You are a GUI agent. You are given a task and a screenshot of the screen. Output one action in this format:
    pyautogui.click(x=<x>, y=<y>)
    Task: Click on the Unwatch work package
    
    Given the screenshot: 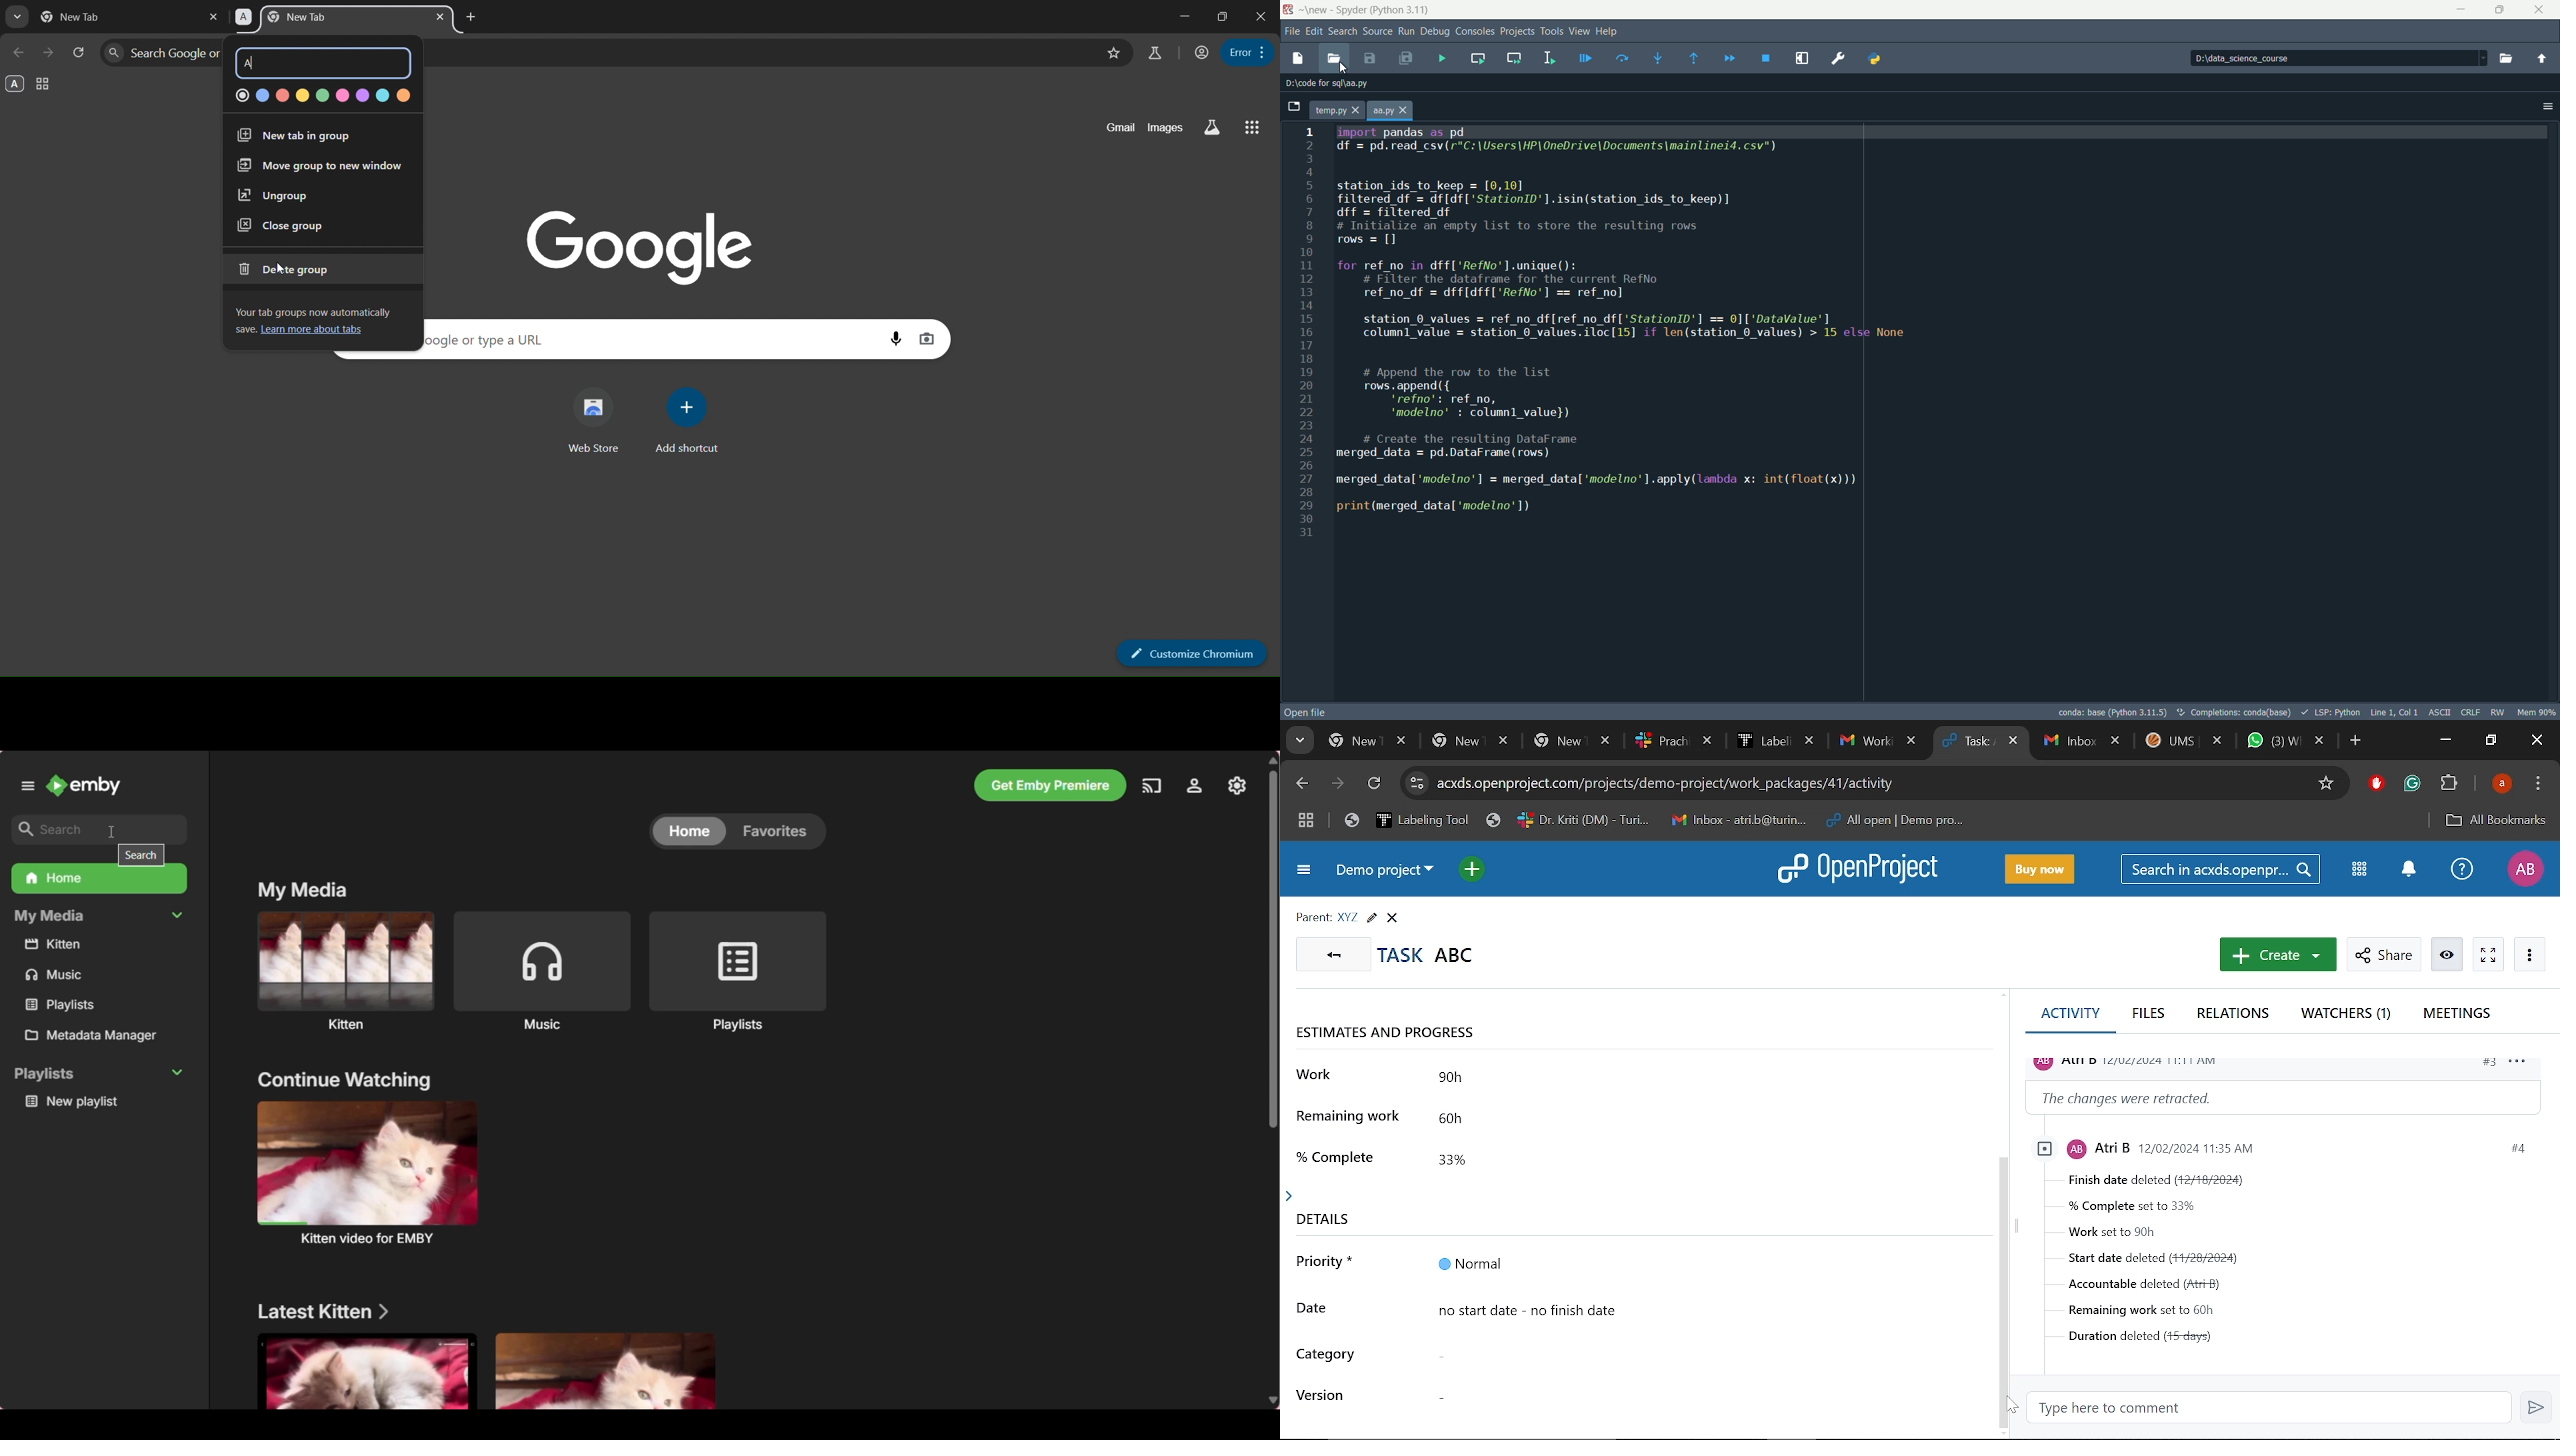 What is the action you would take?
    pyautogui.click(x=2449, y=955)
    